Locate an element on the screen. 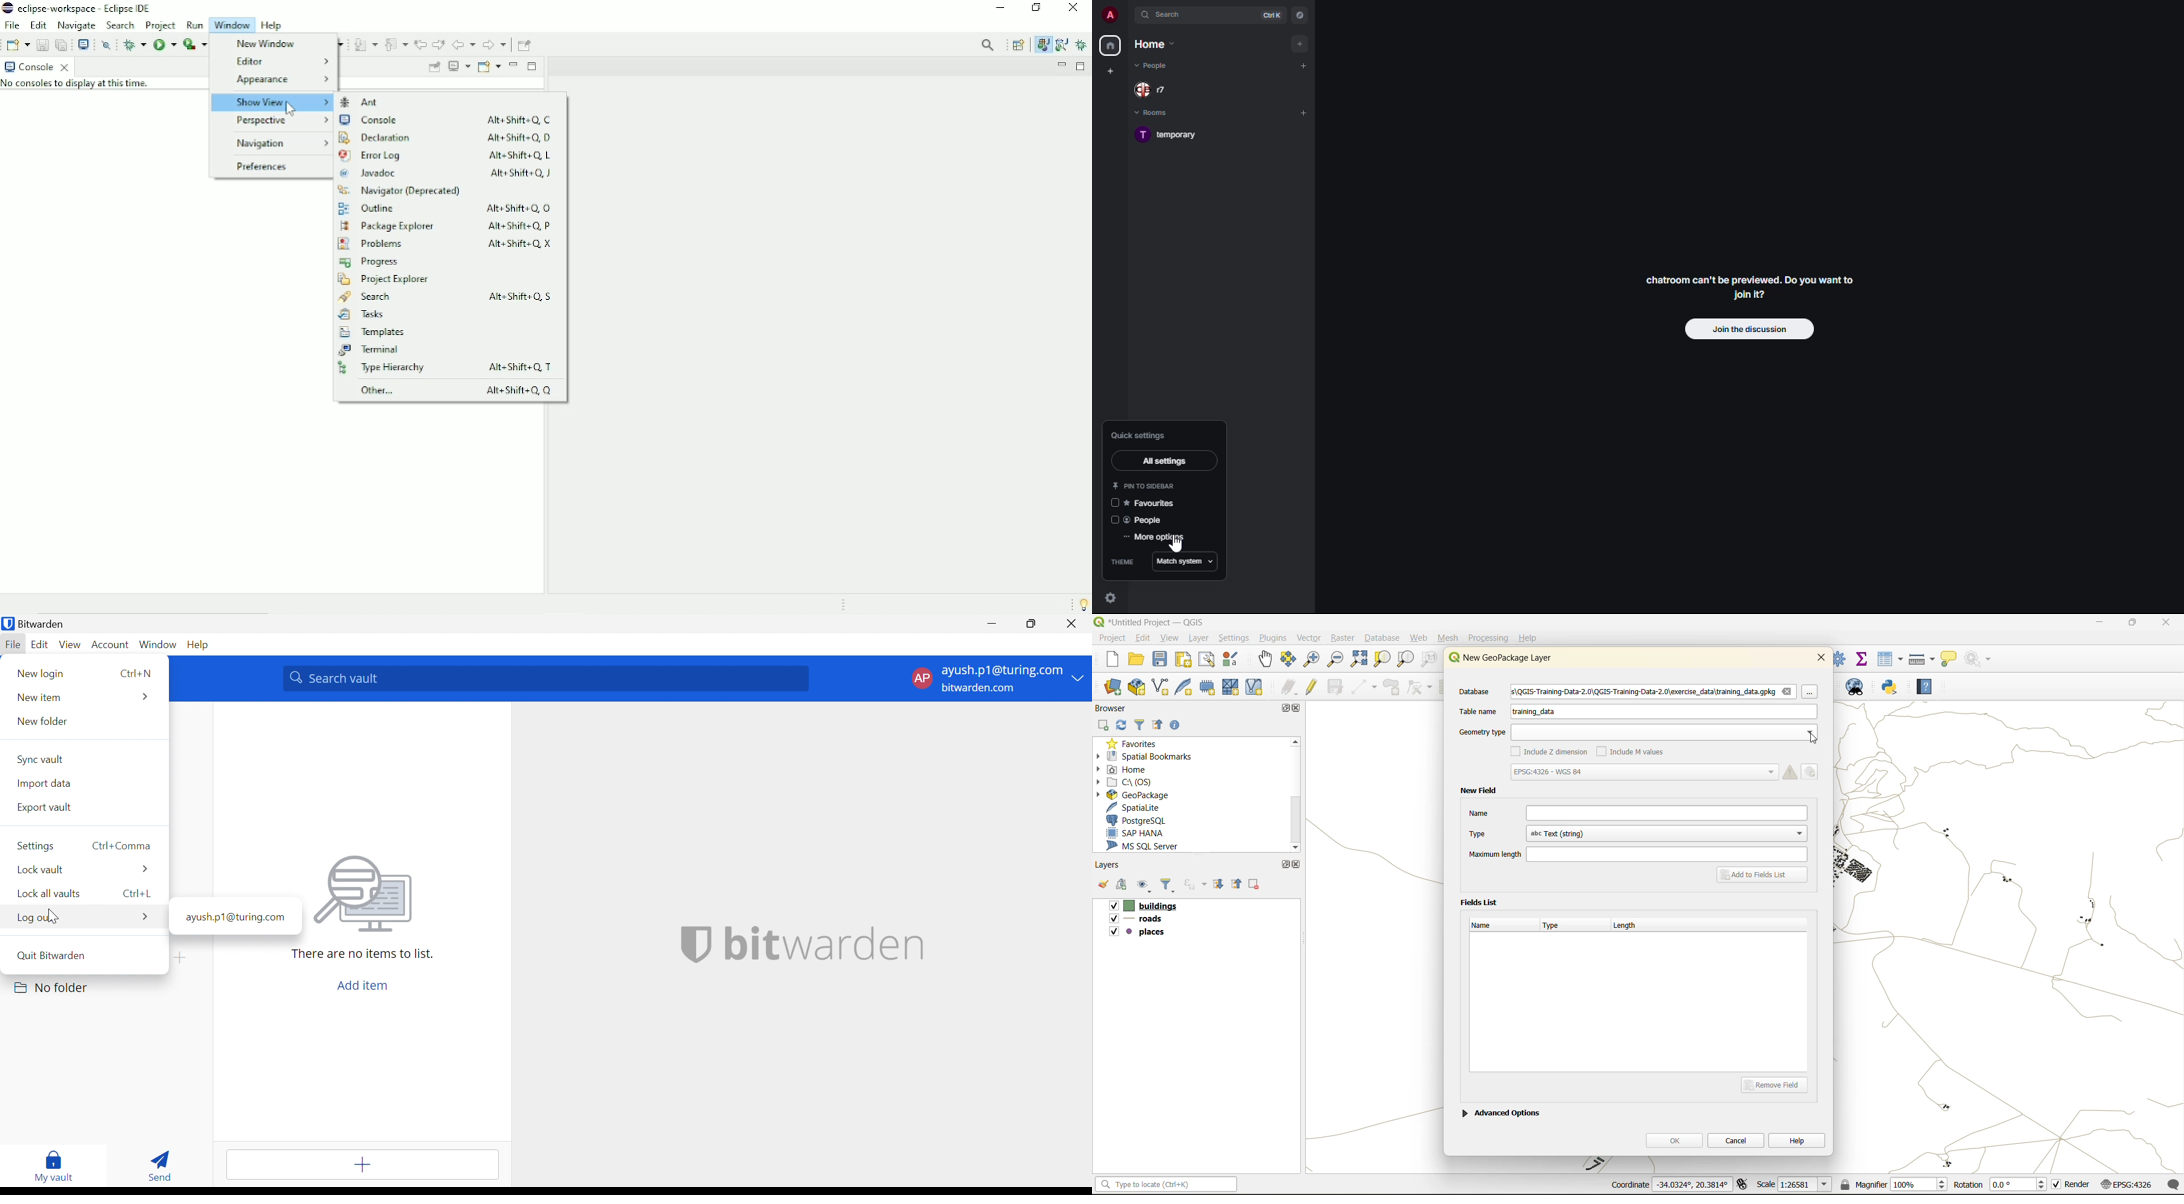  disabled is located at coordinates (1114, 520).